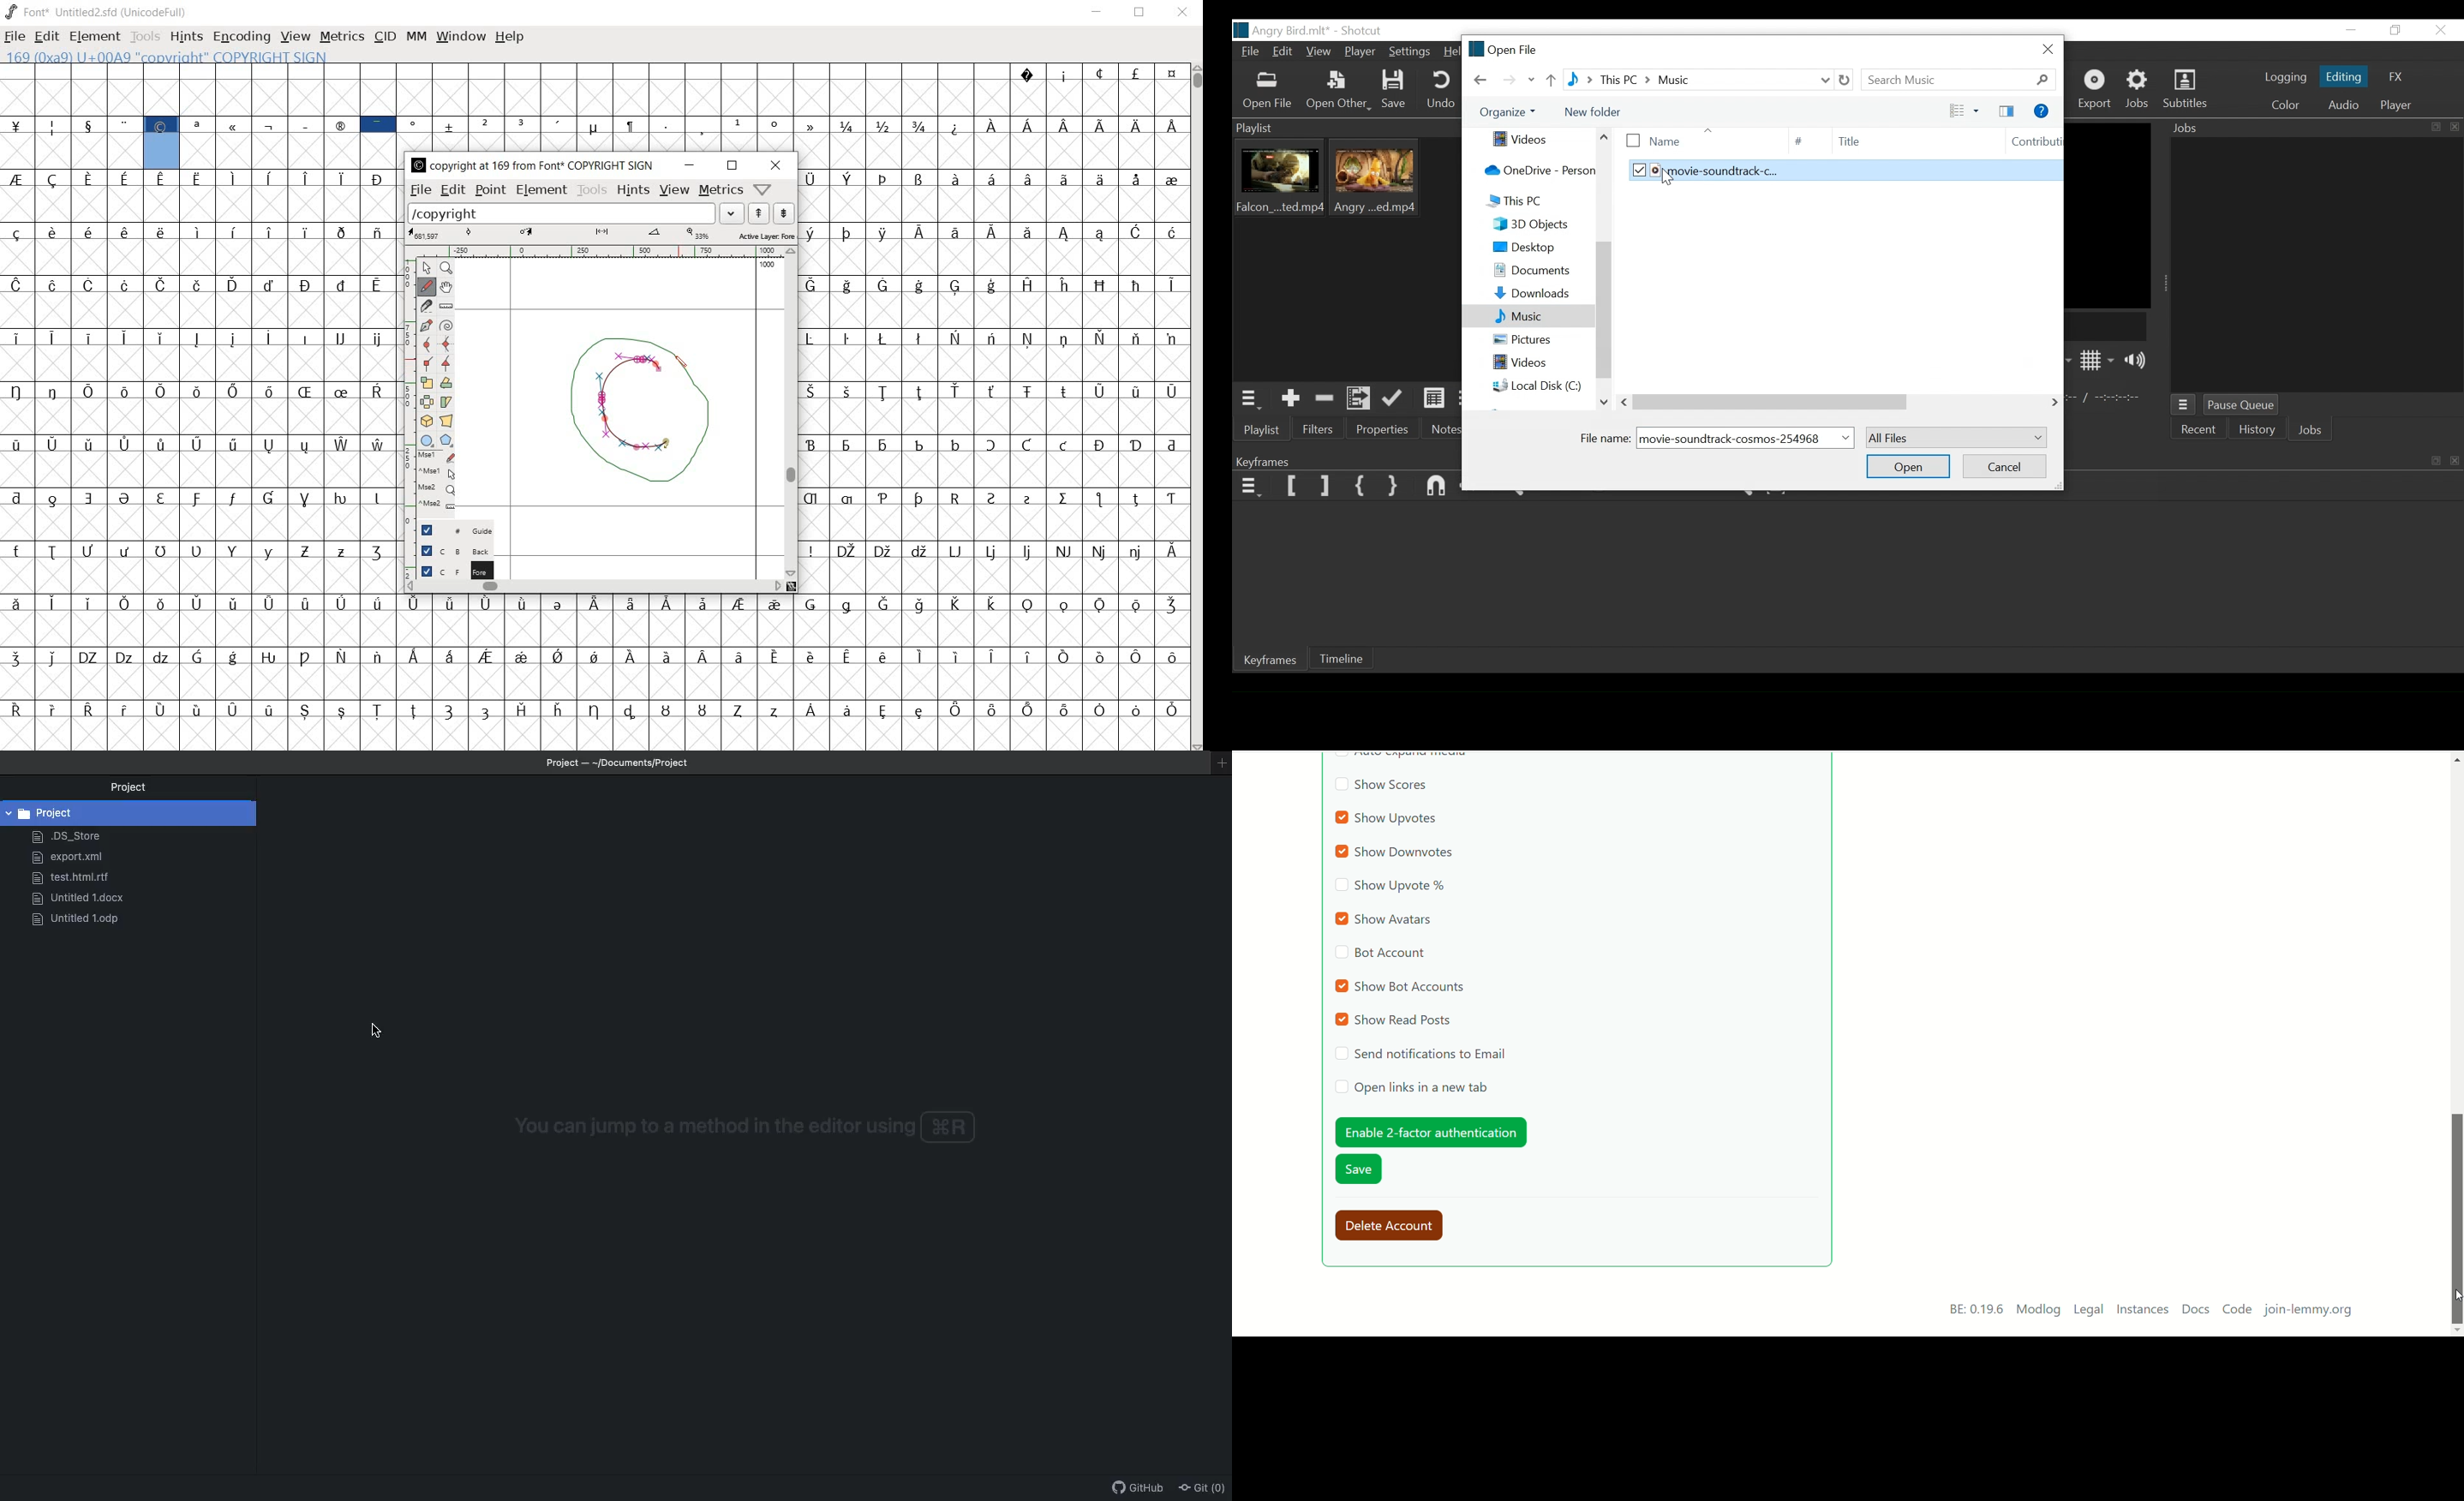 This screenshot has width=2464, height=1512. I want to click on Jobs, so click(2313, 431).